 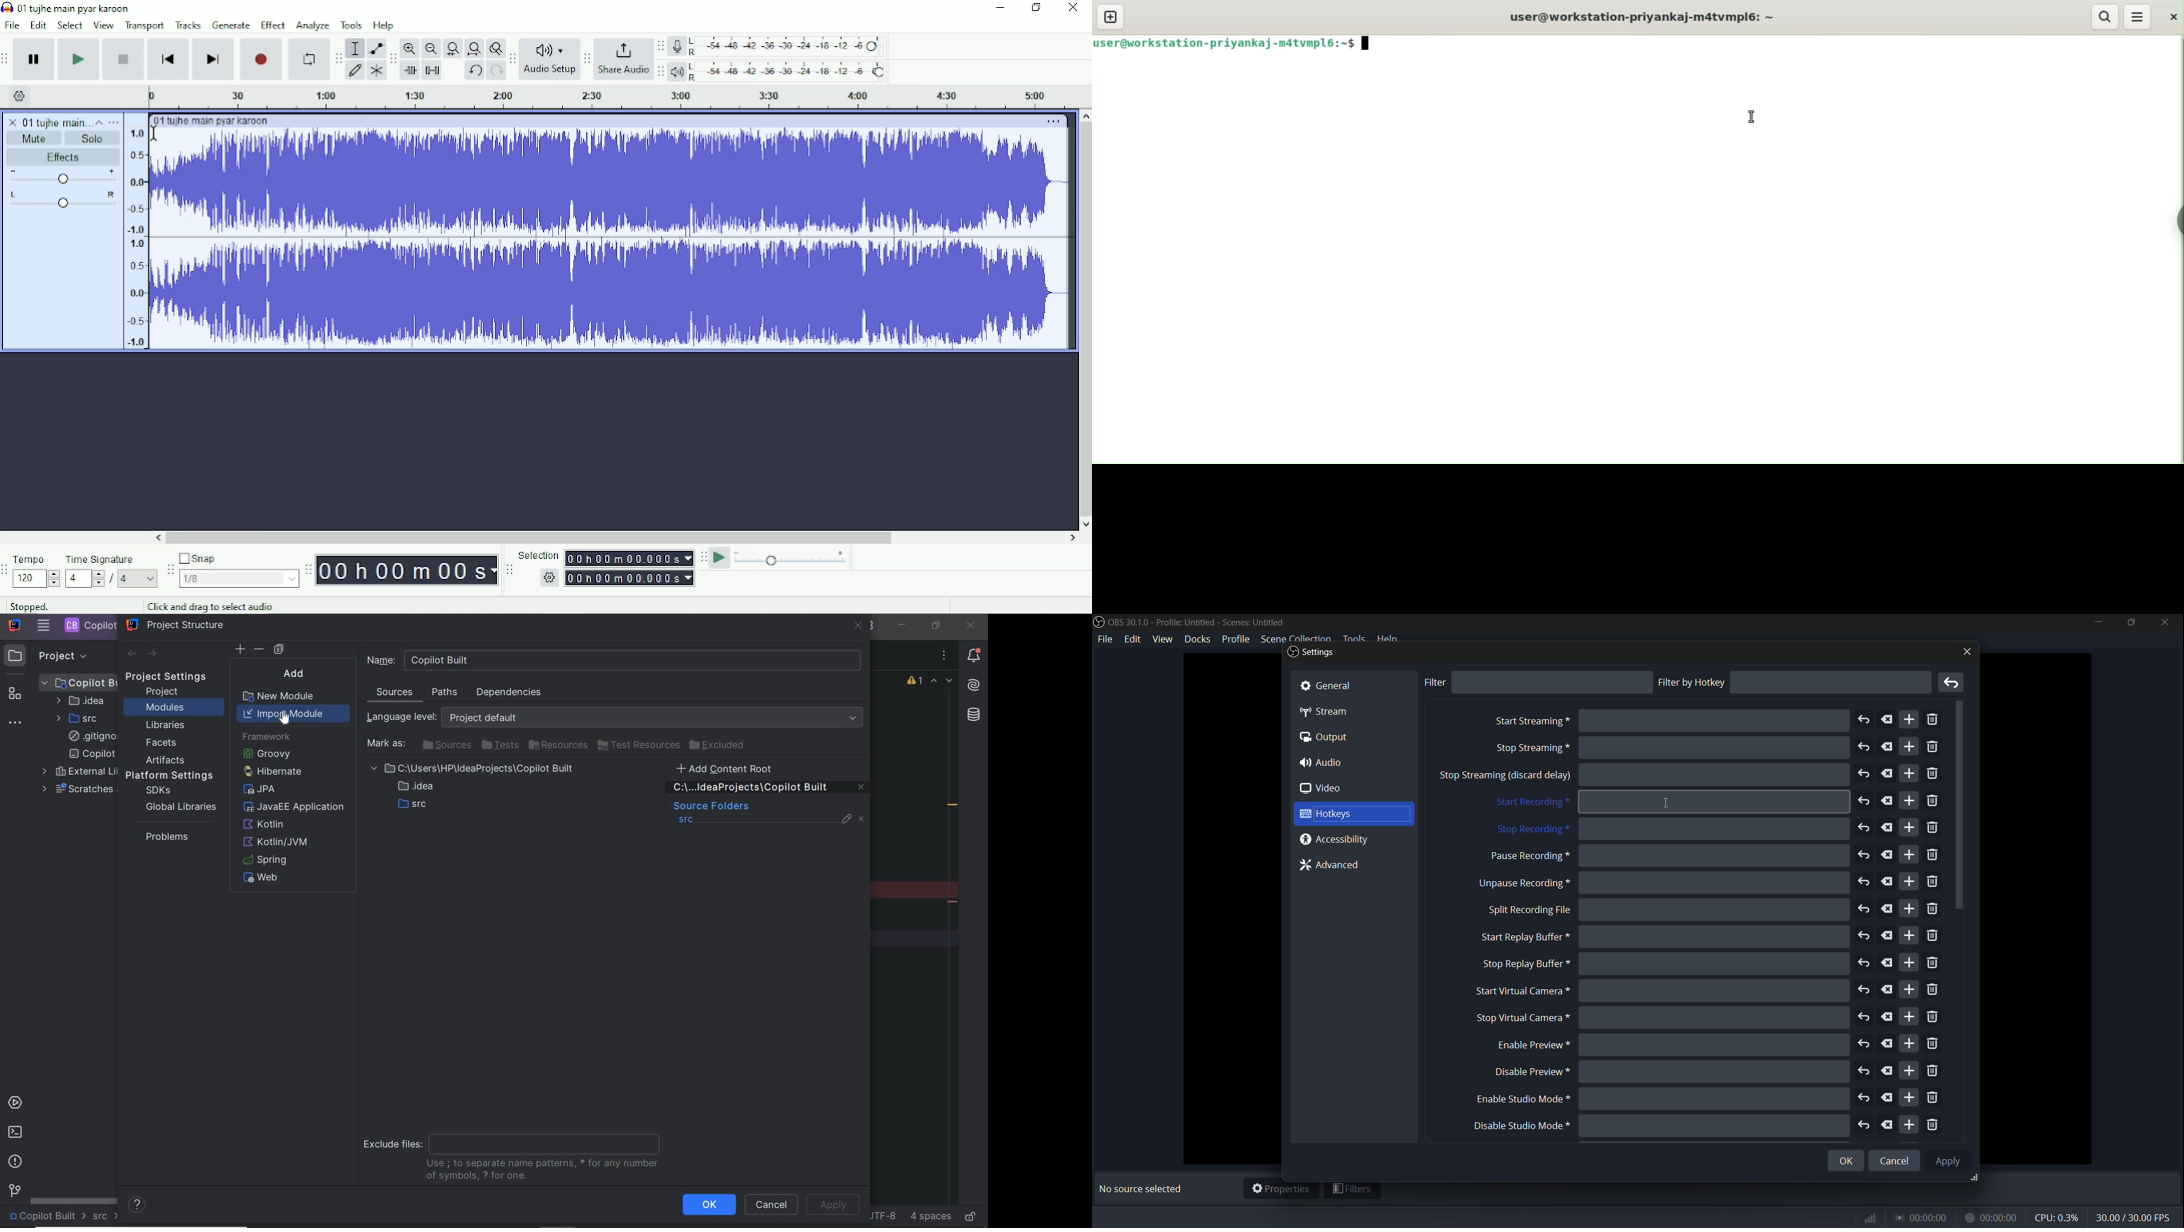 I want to click on delete, so click(x=1889, y=801).